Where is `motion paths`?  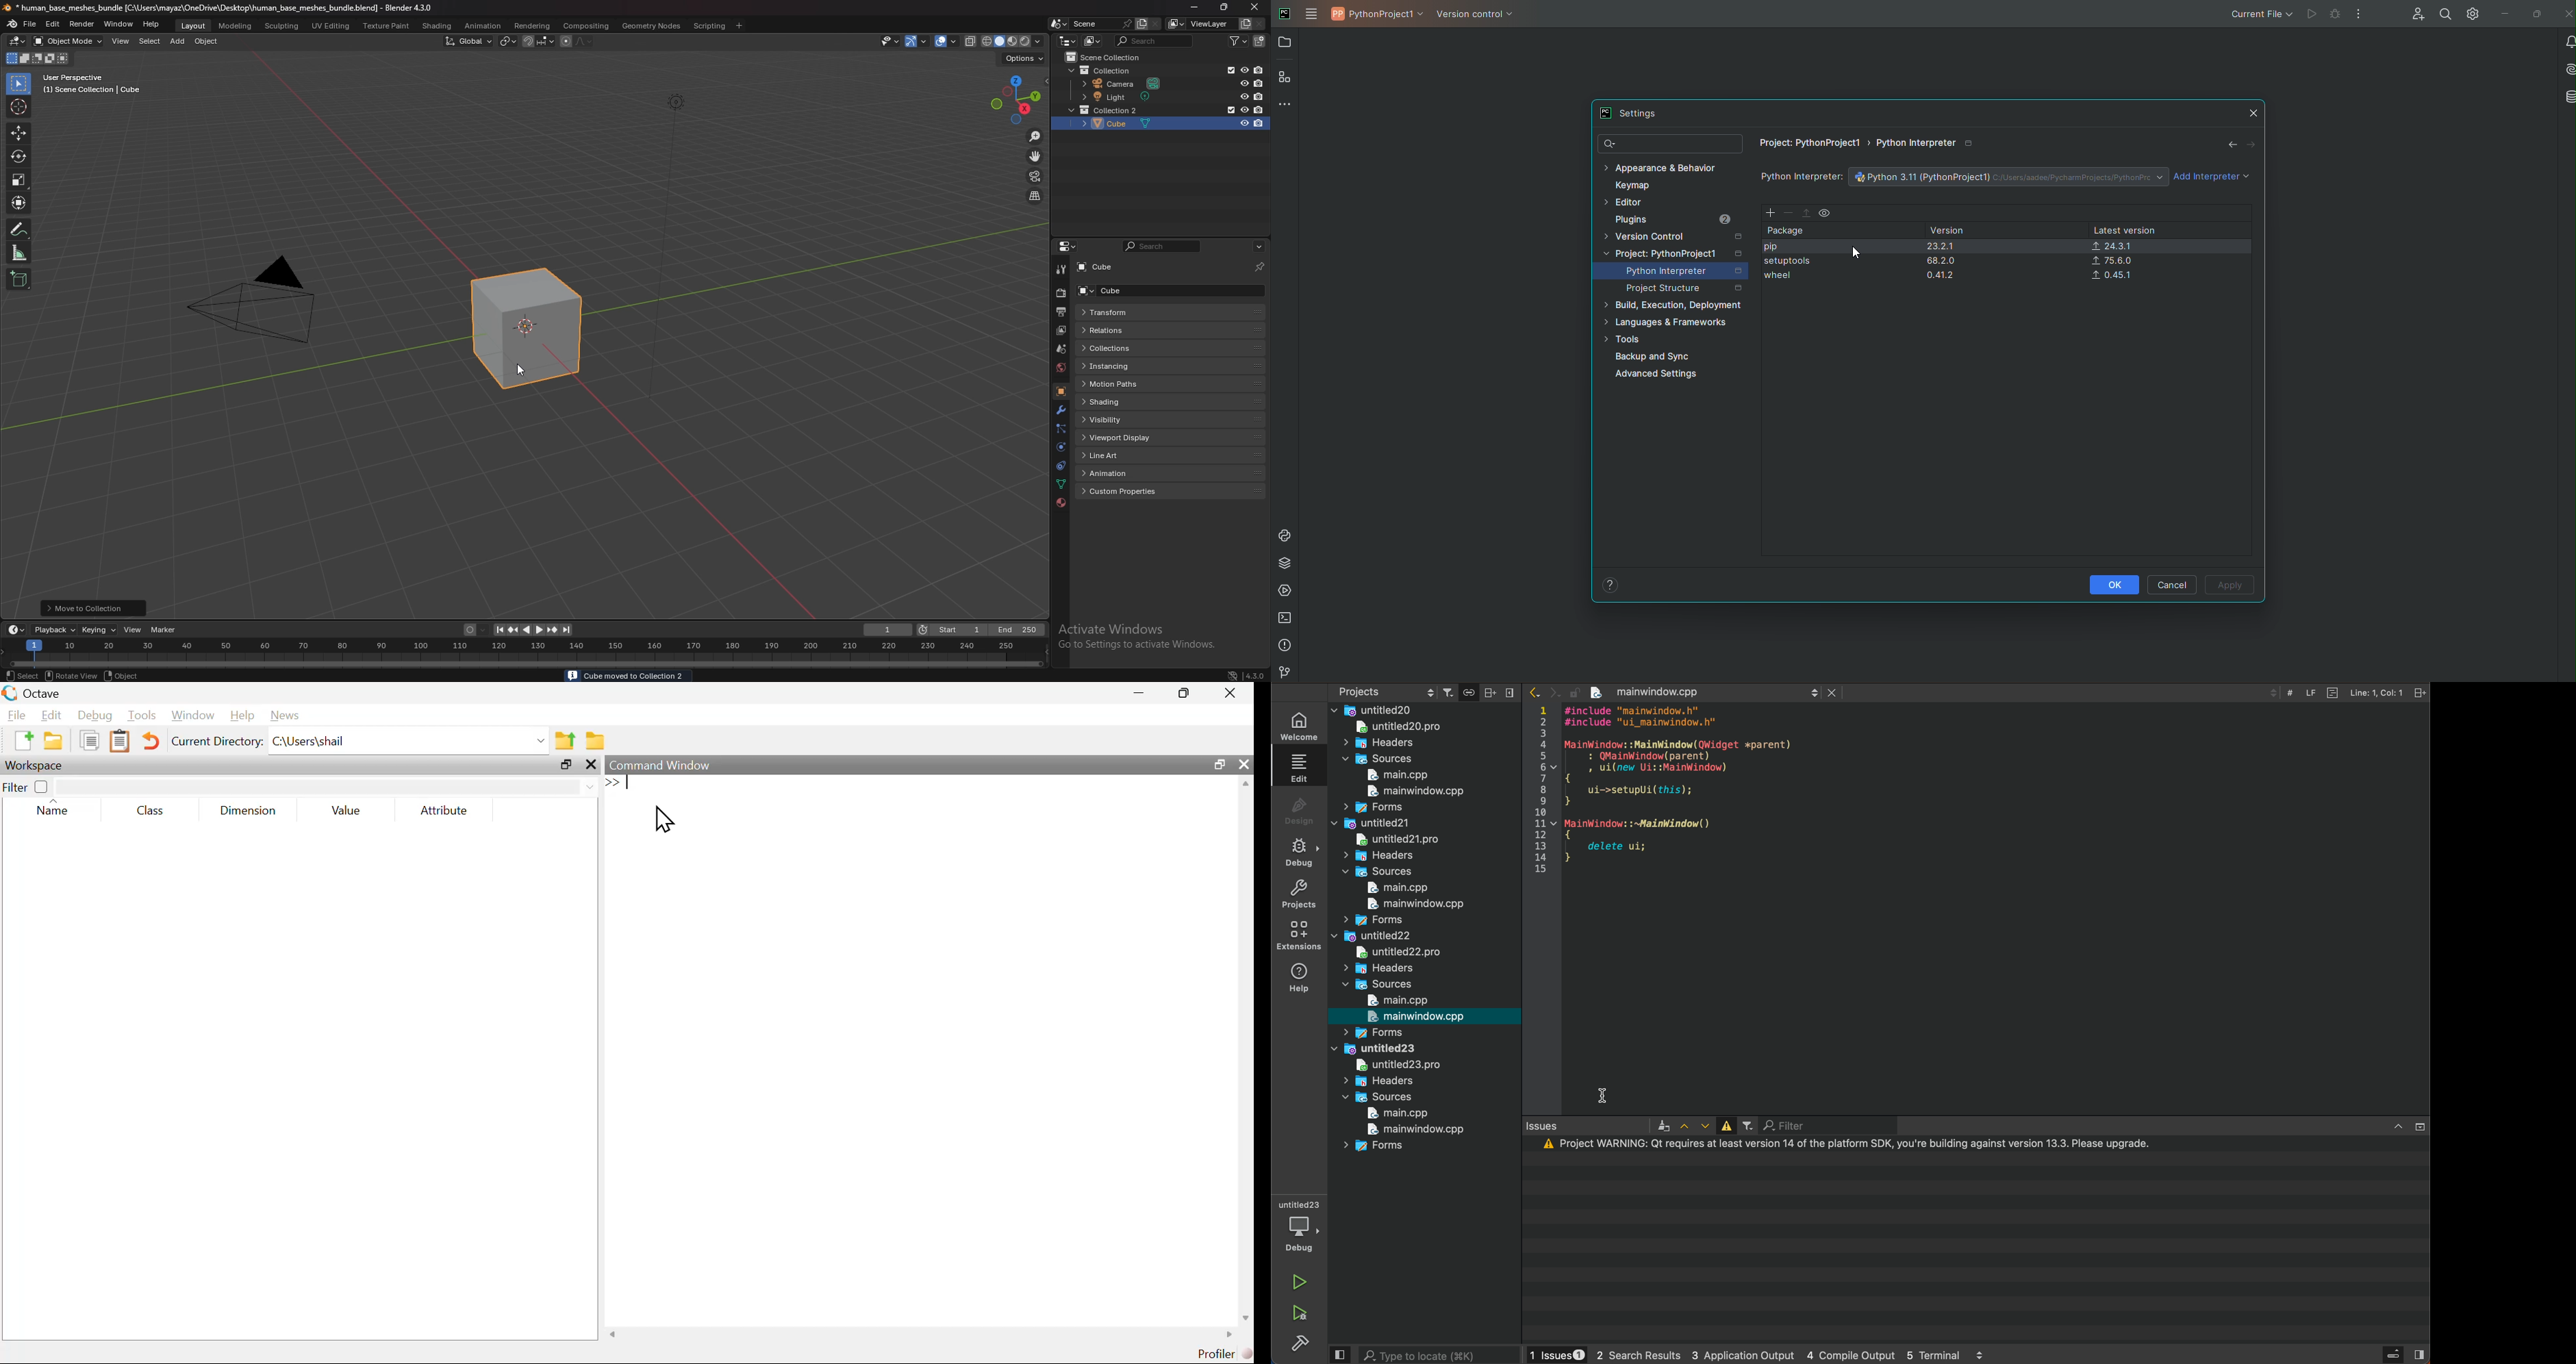 motion paths is located at coordinates (1131, 385).